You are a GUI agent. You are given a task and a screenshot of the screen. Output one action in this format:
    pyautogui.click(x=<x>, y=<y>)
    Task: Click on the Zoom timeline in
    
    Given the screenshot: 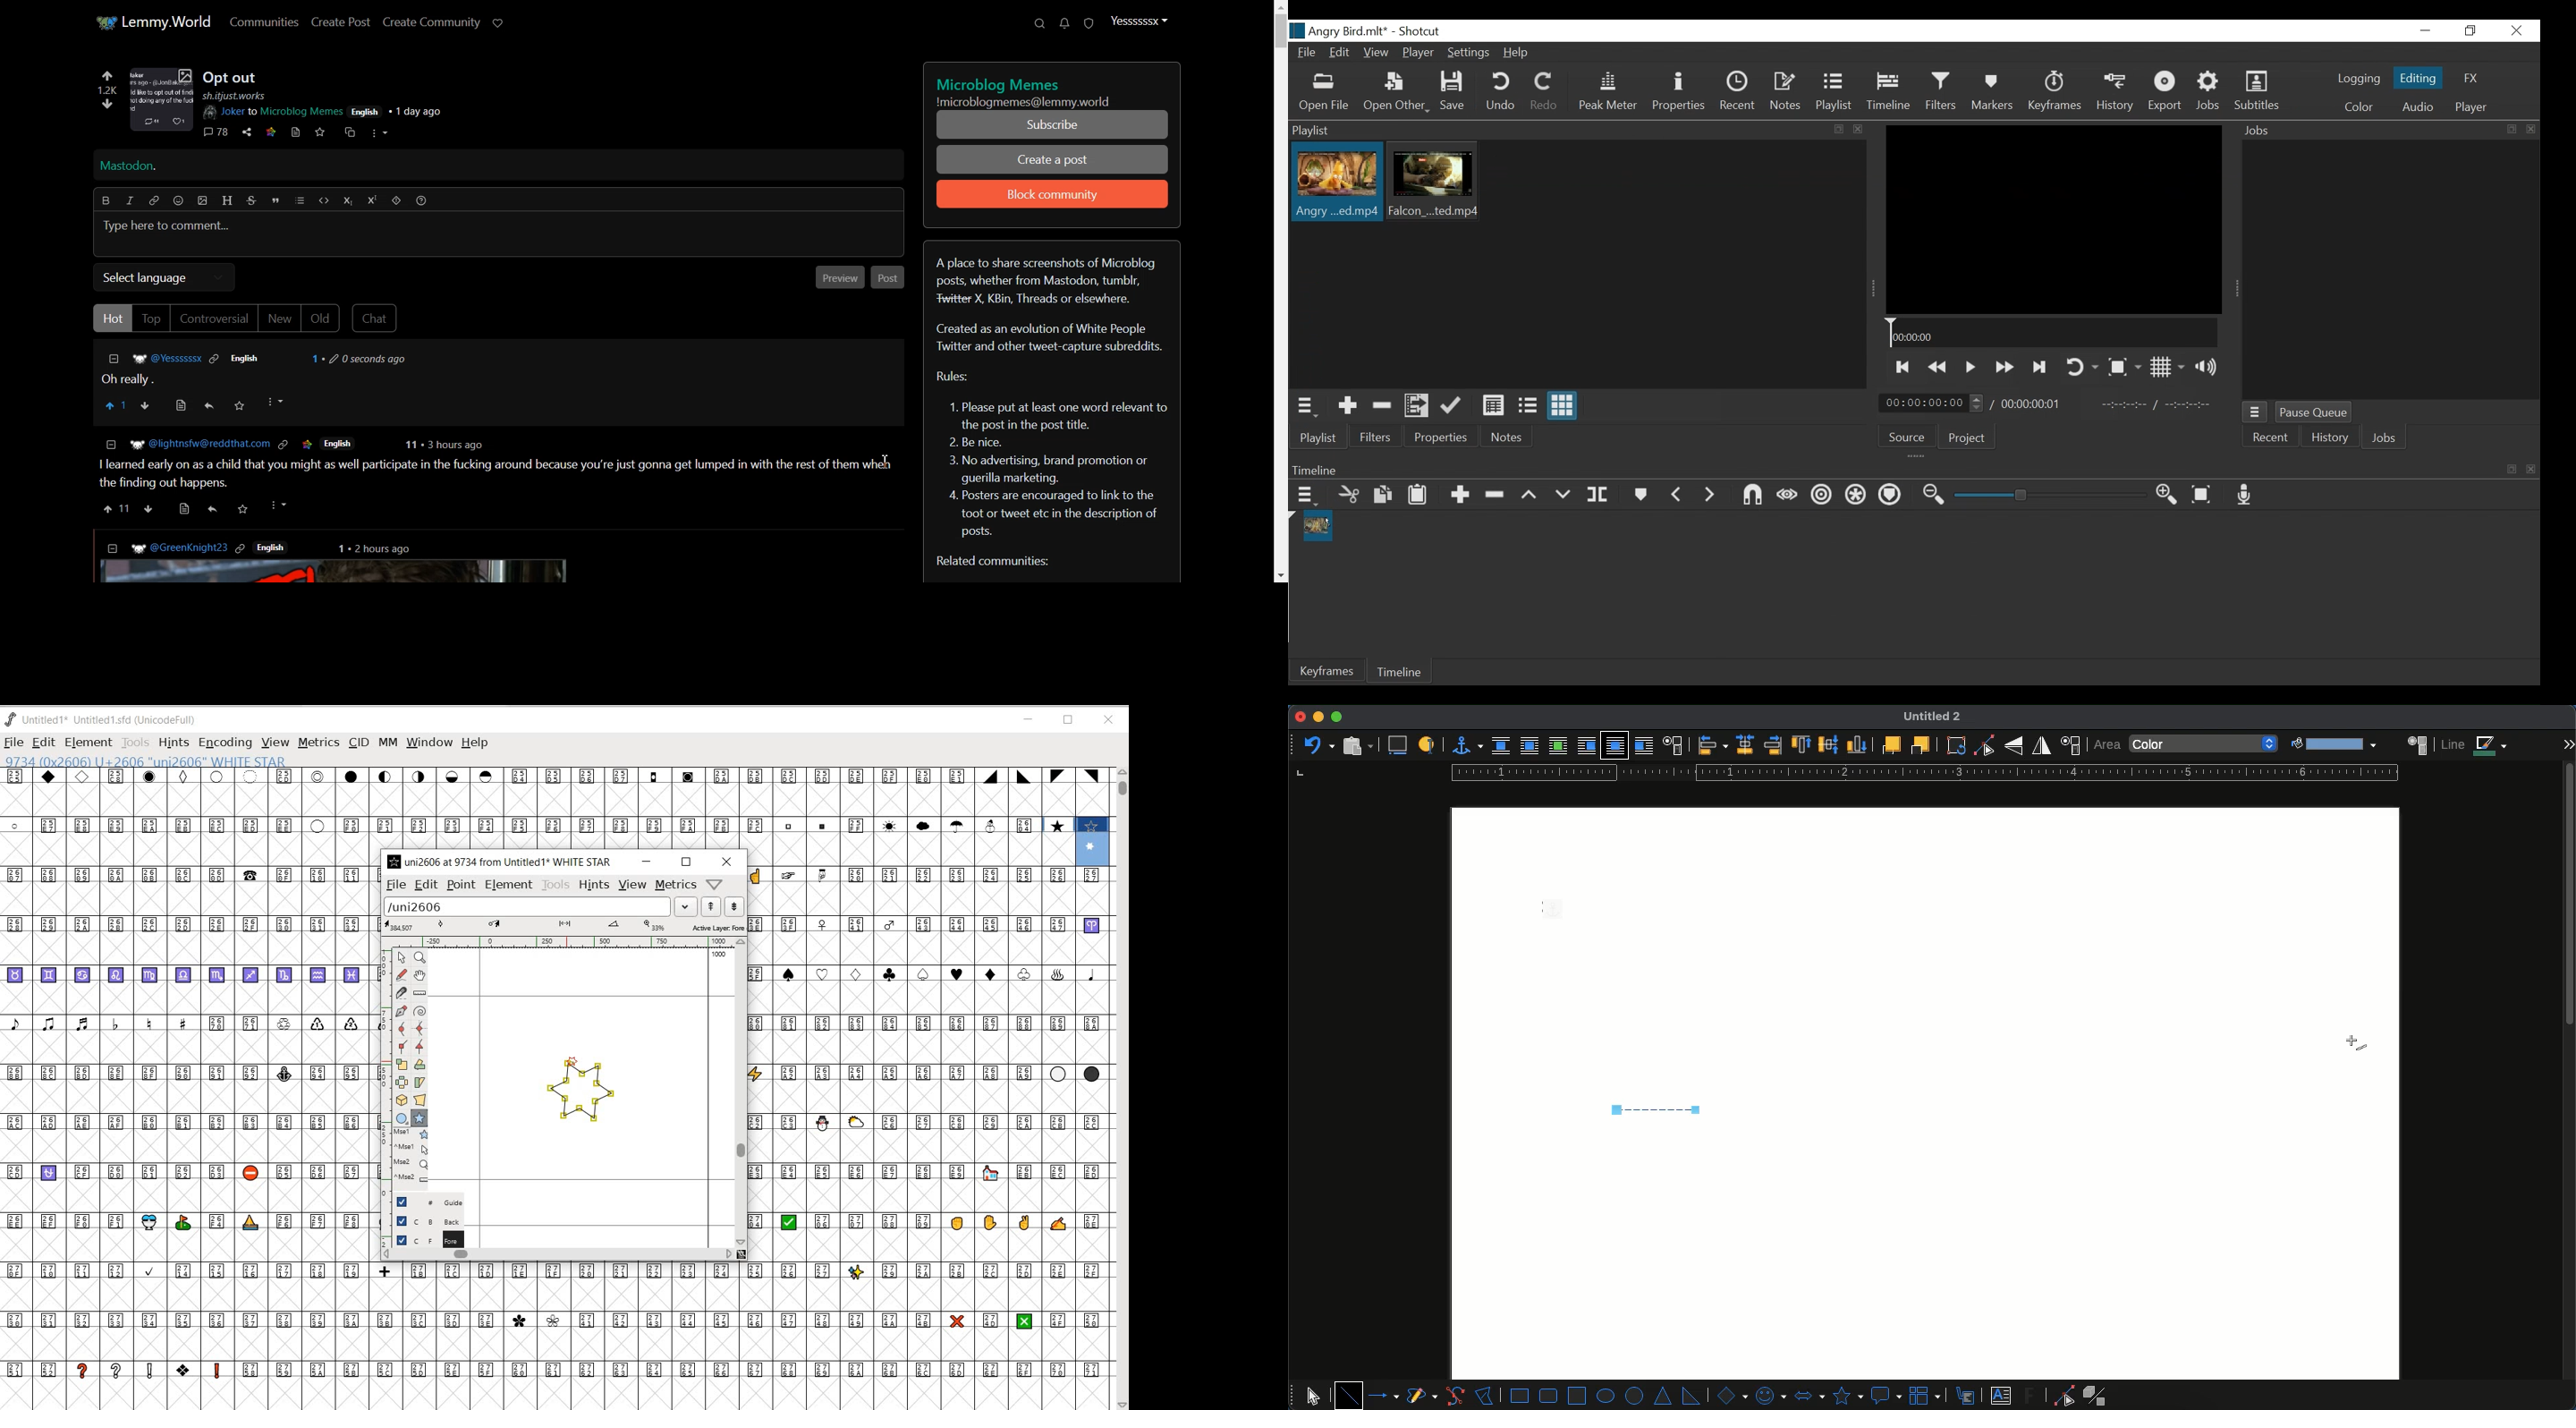 What is the action you would take?
    pyautogui.click(x=2170, y=496)
    